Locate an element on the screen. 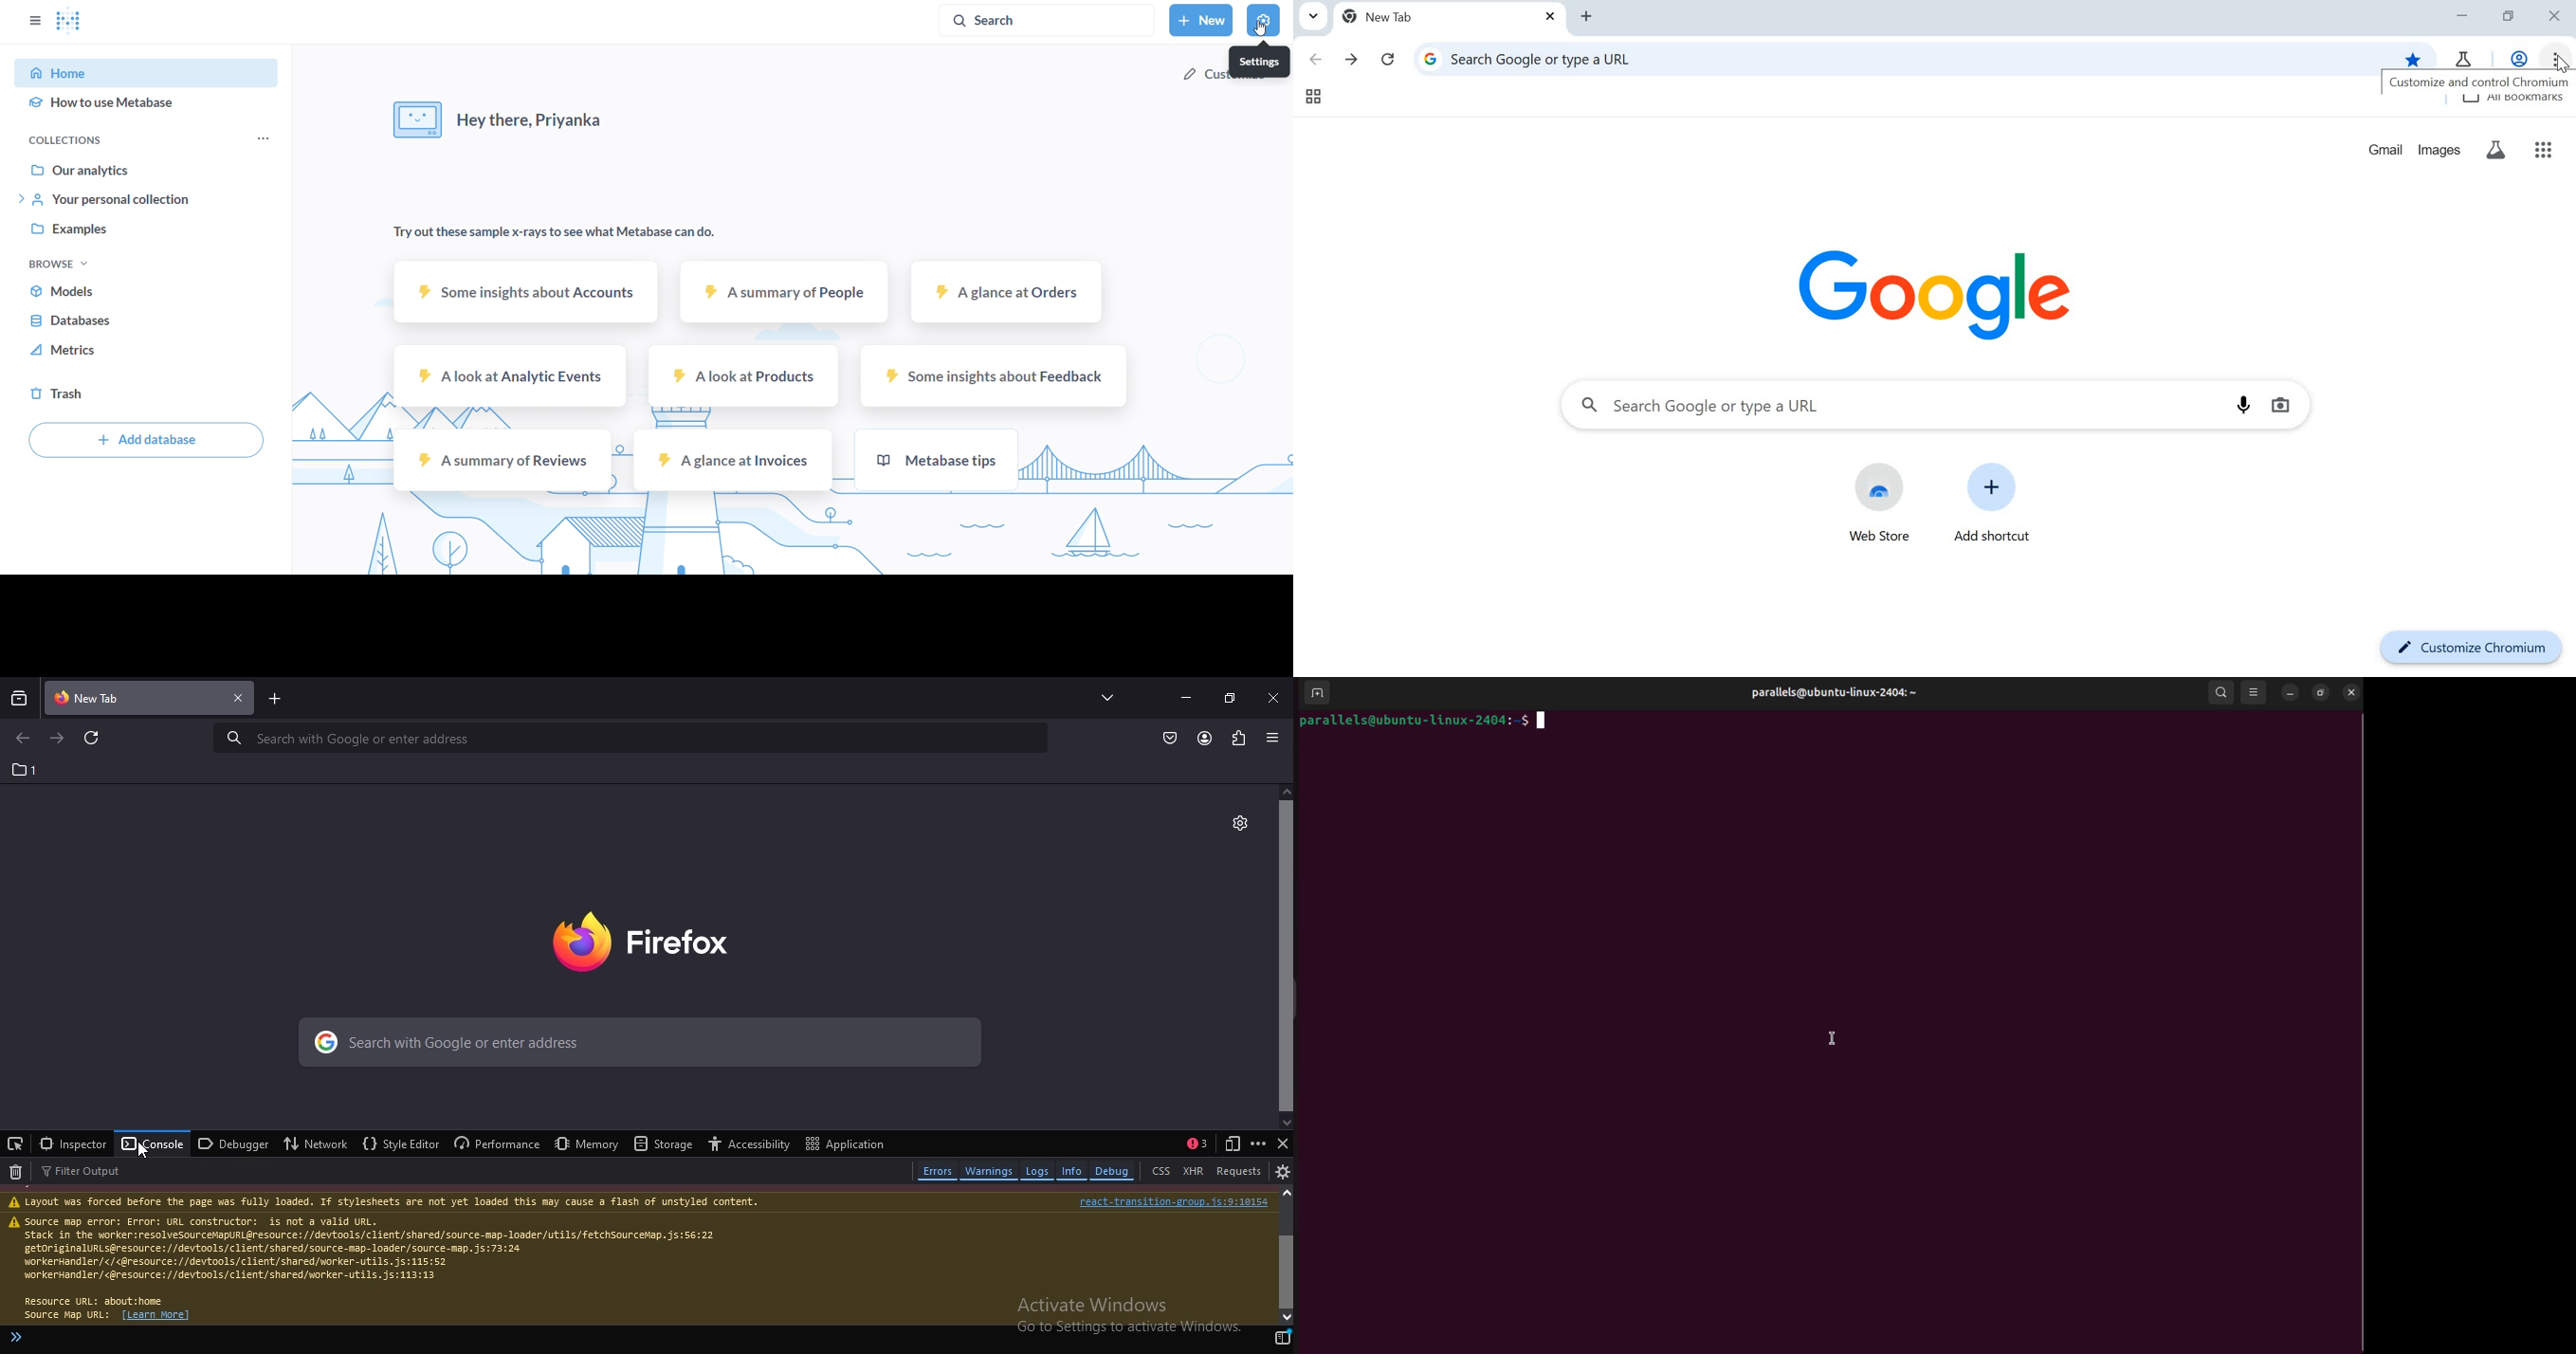 The image size is (2576, 1372). cursor at customize and control chromium option is located at coordinates (2561, 61).